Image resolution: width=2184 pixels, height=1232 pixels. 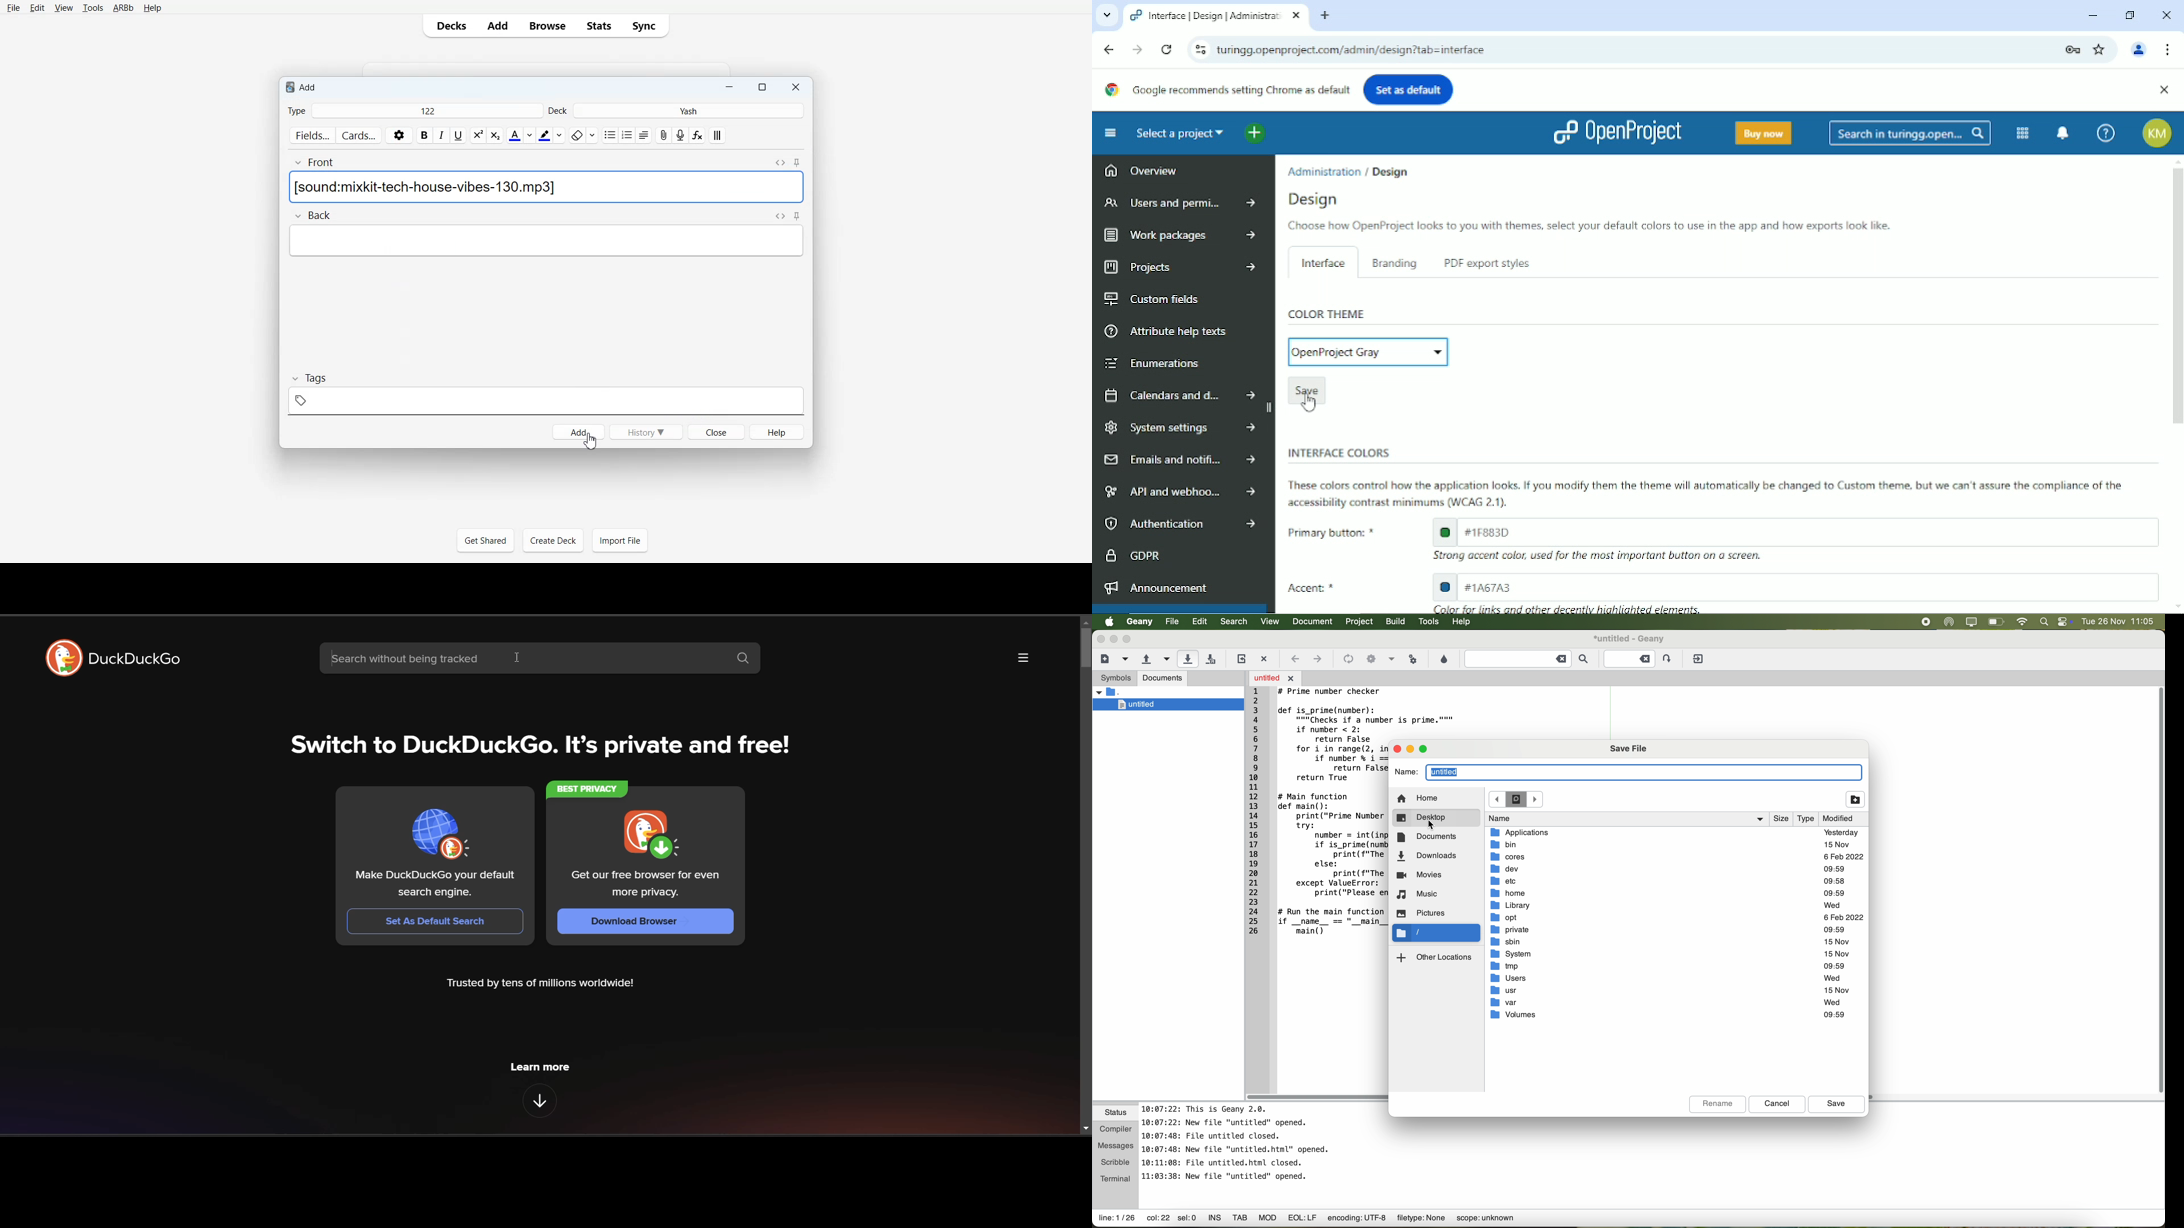 I want to click on Get our free browser for even
more privacy., so click(x=644, y=885).